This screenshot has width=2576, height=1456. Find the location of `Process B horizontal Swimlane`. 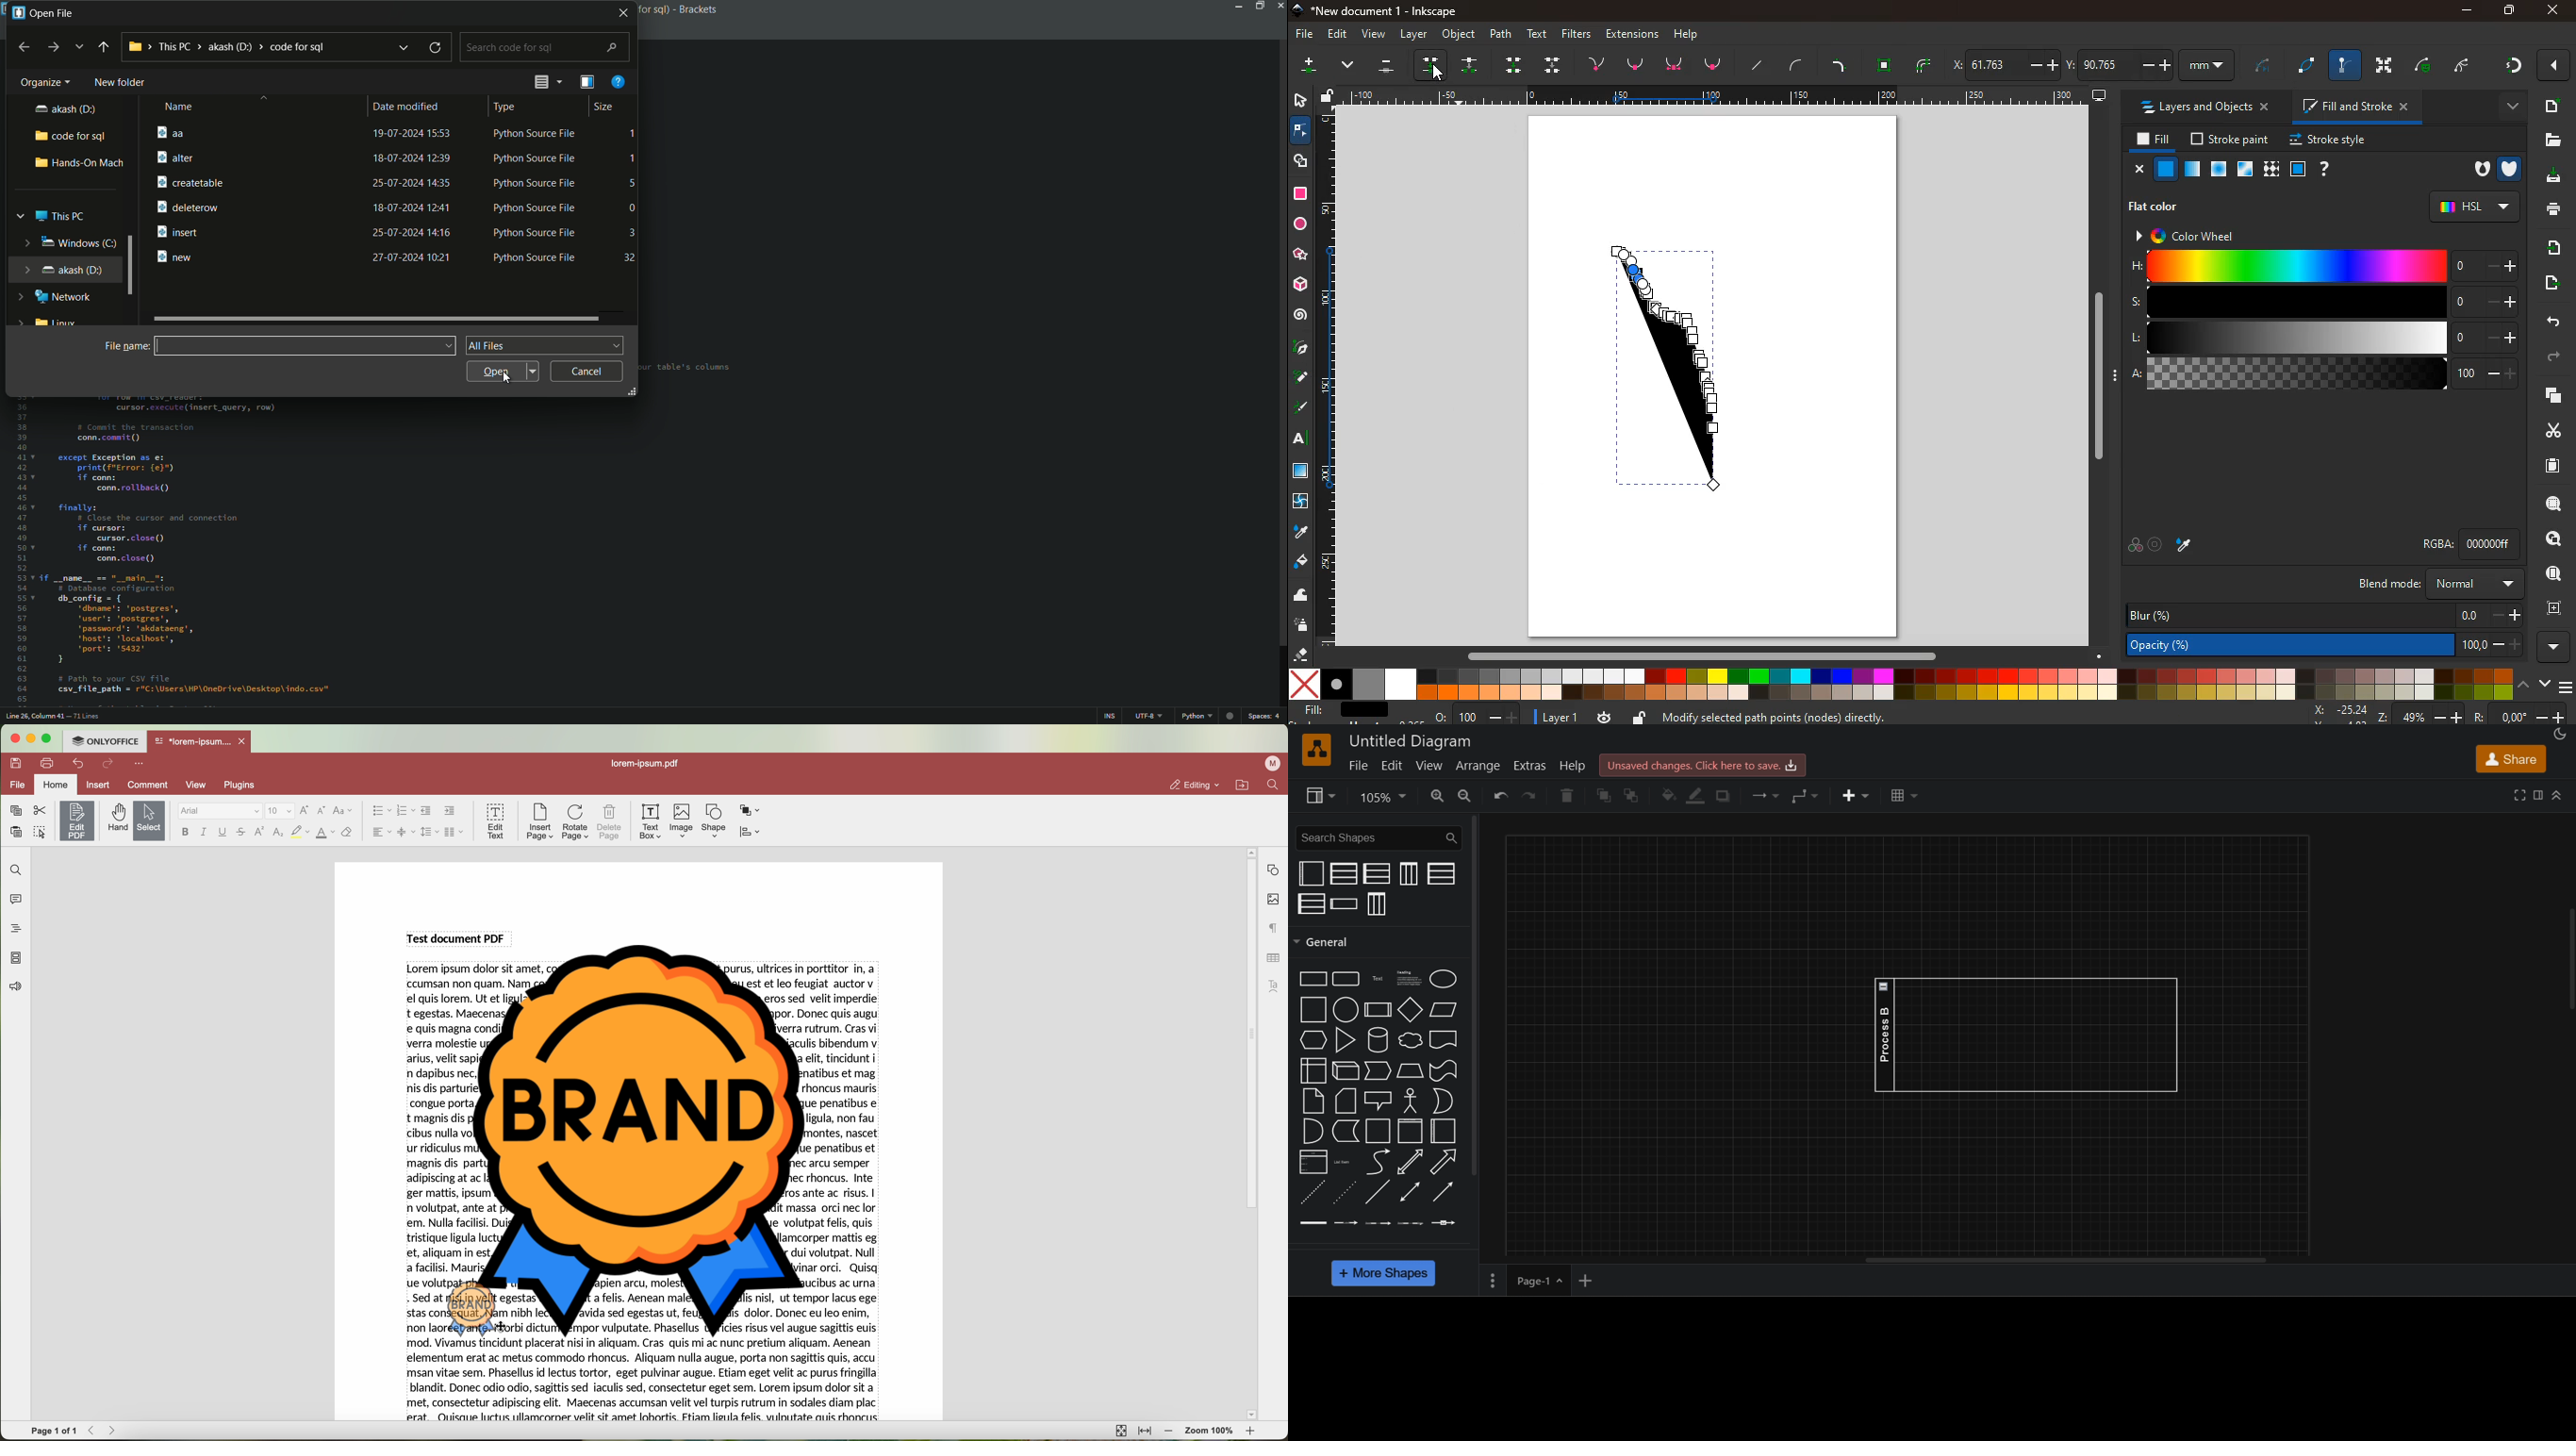

Process B horizontal Swimlane is located at coordinates (2027, 1034).